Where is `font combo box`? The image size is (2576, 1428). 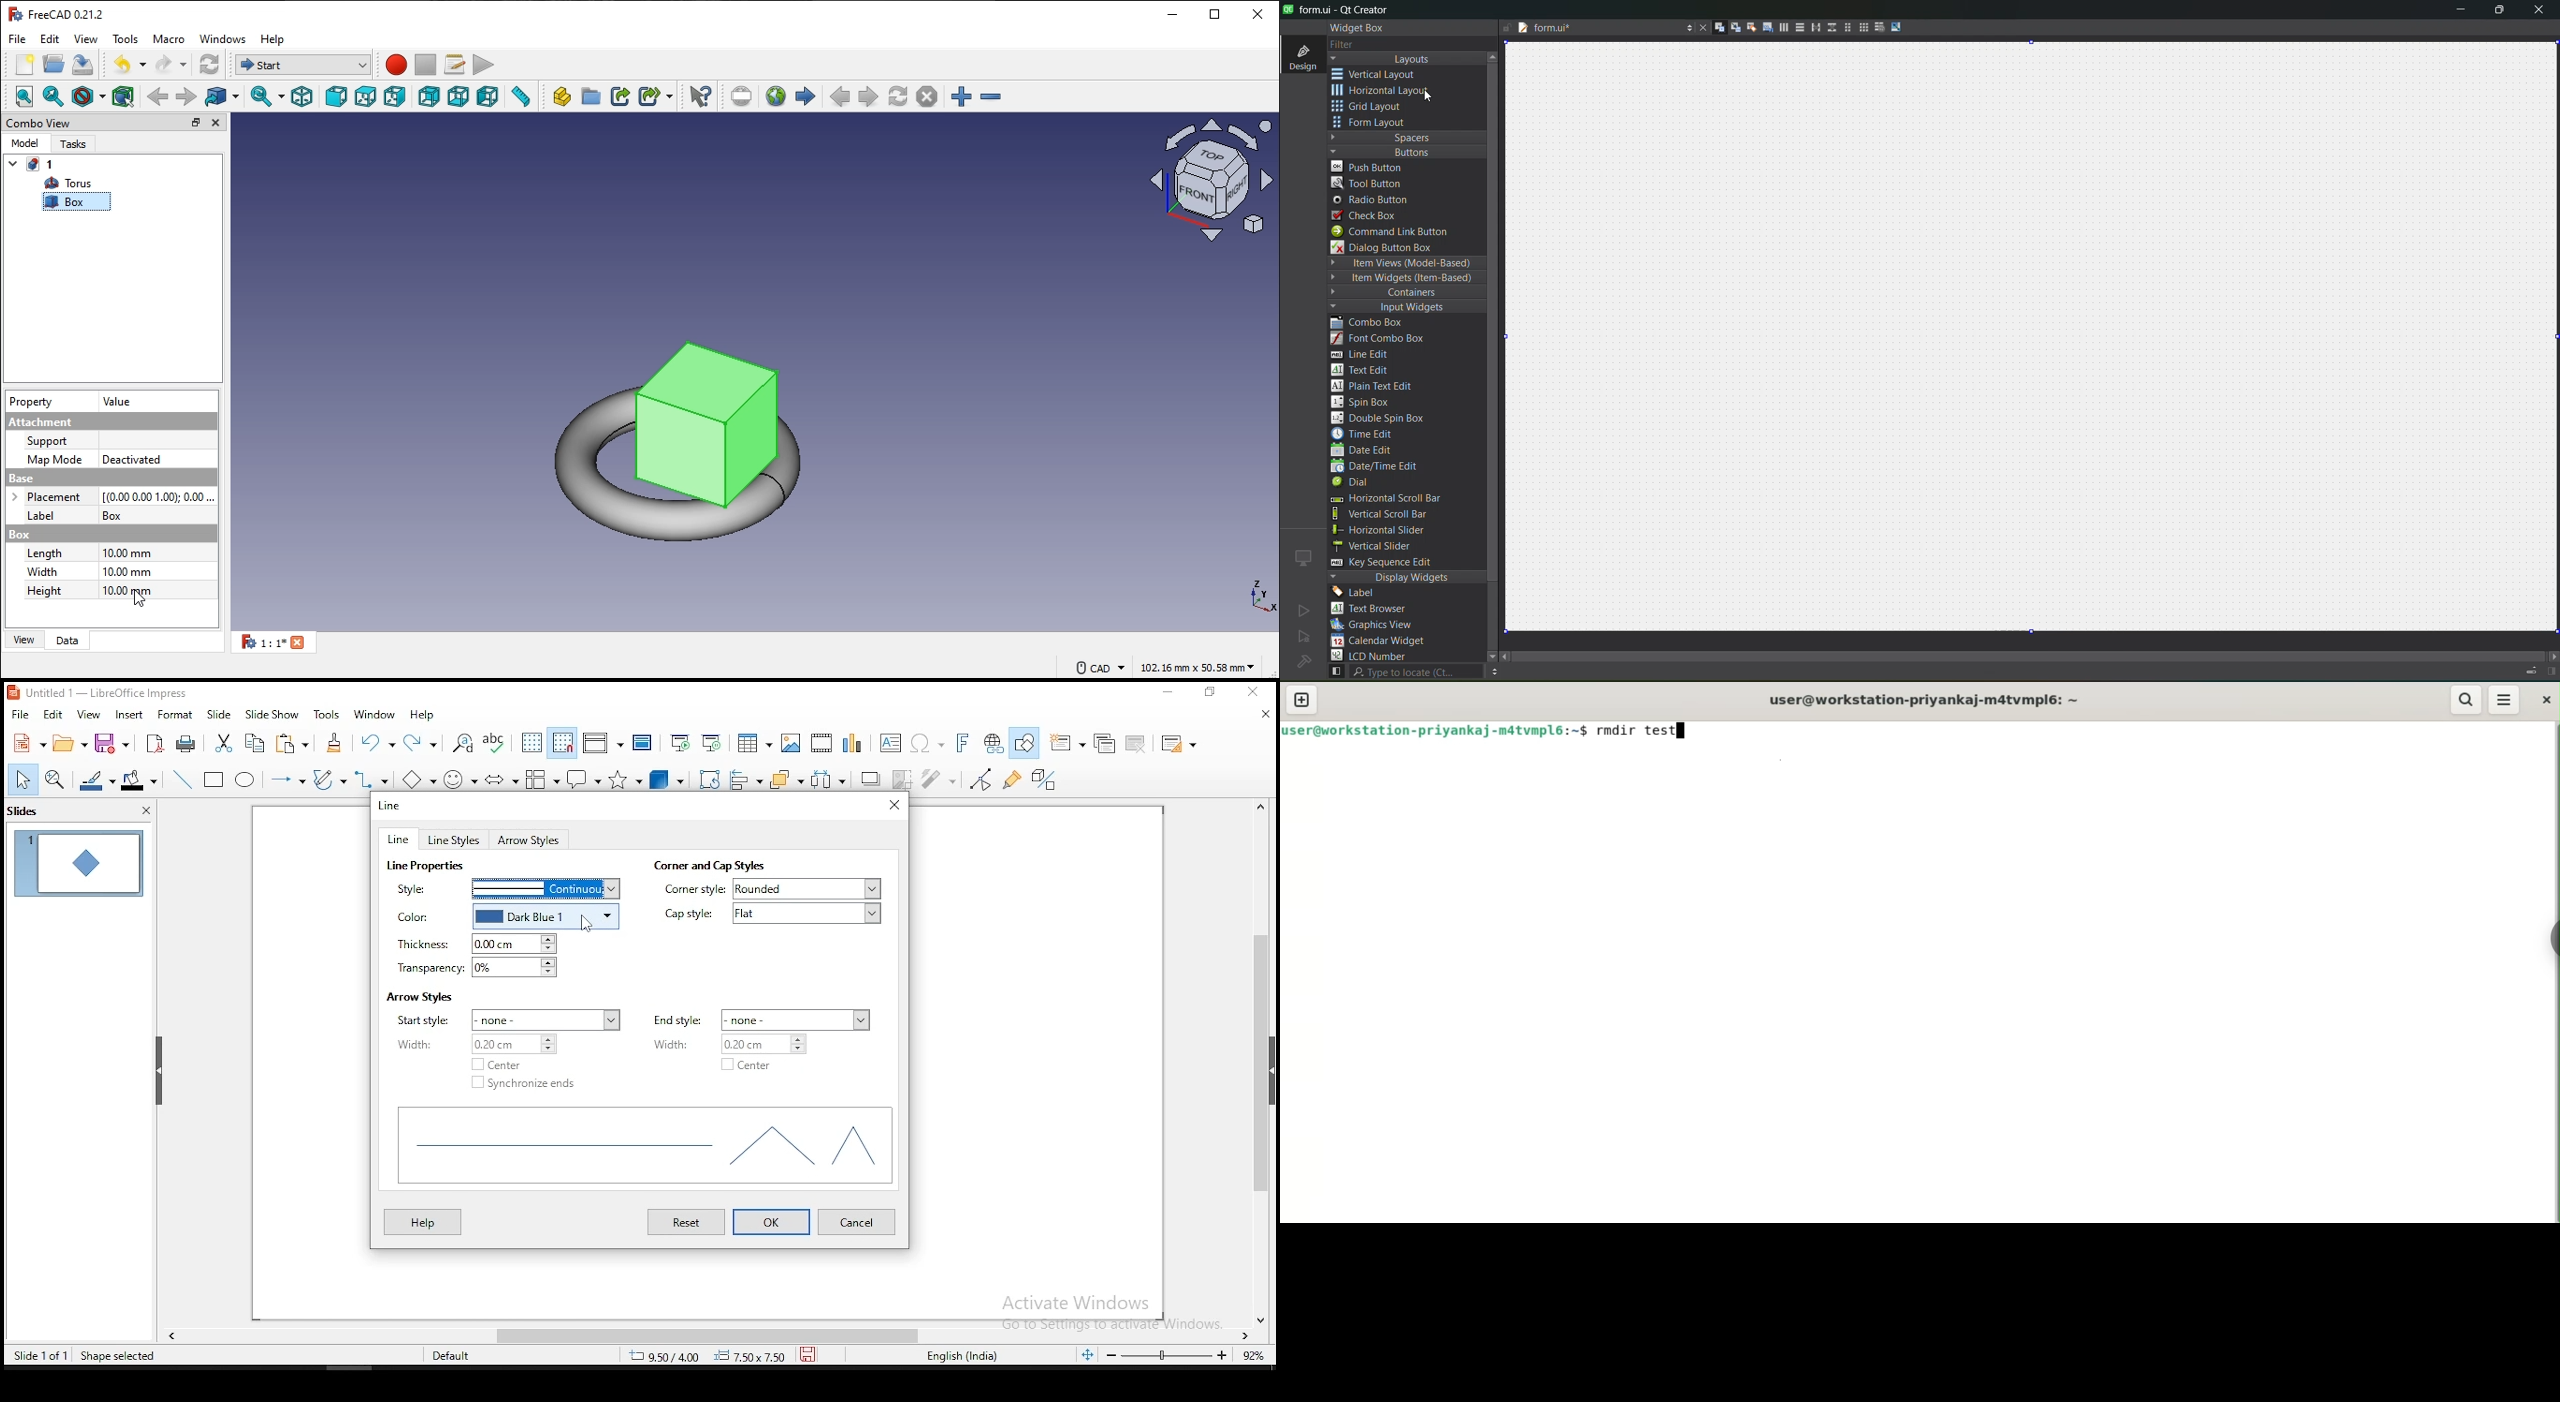
font combo box is located at coordinates (1383, 339).